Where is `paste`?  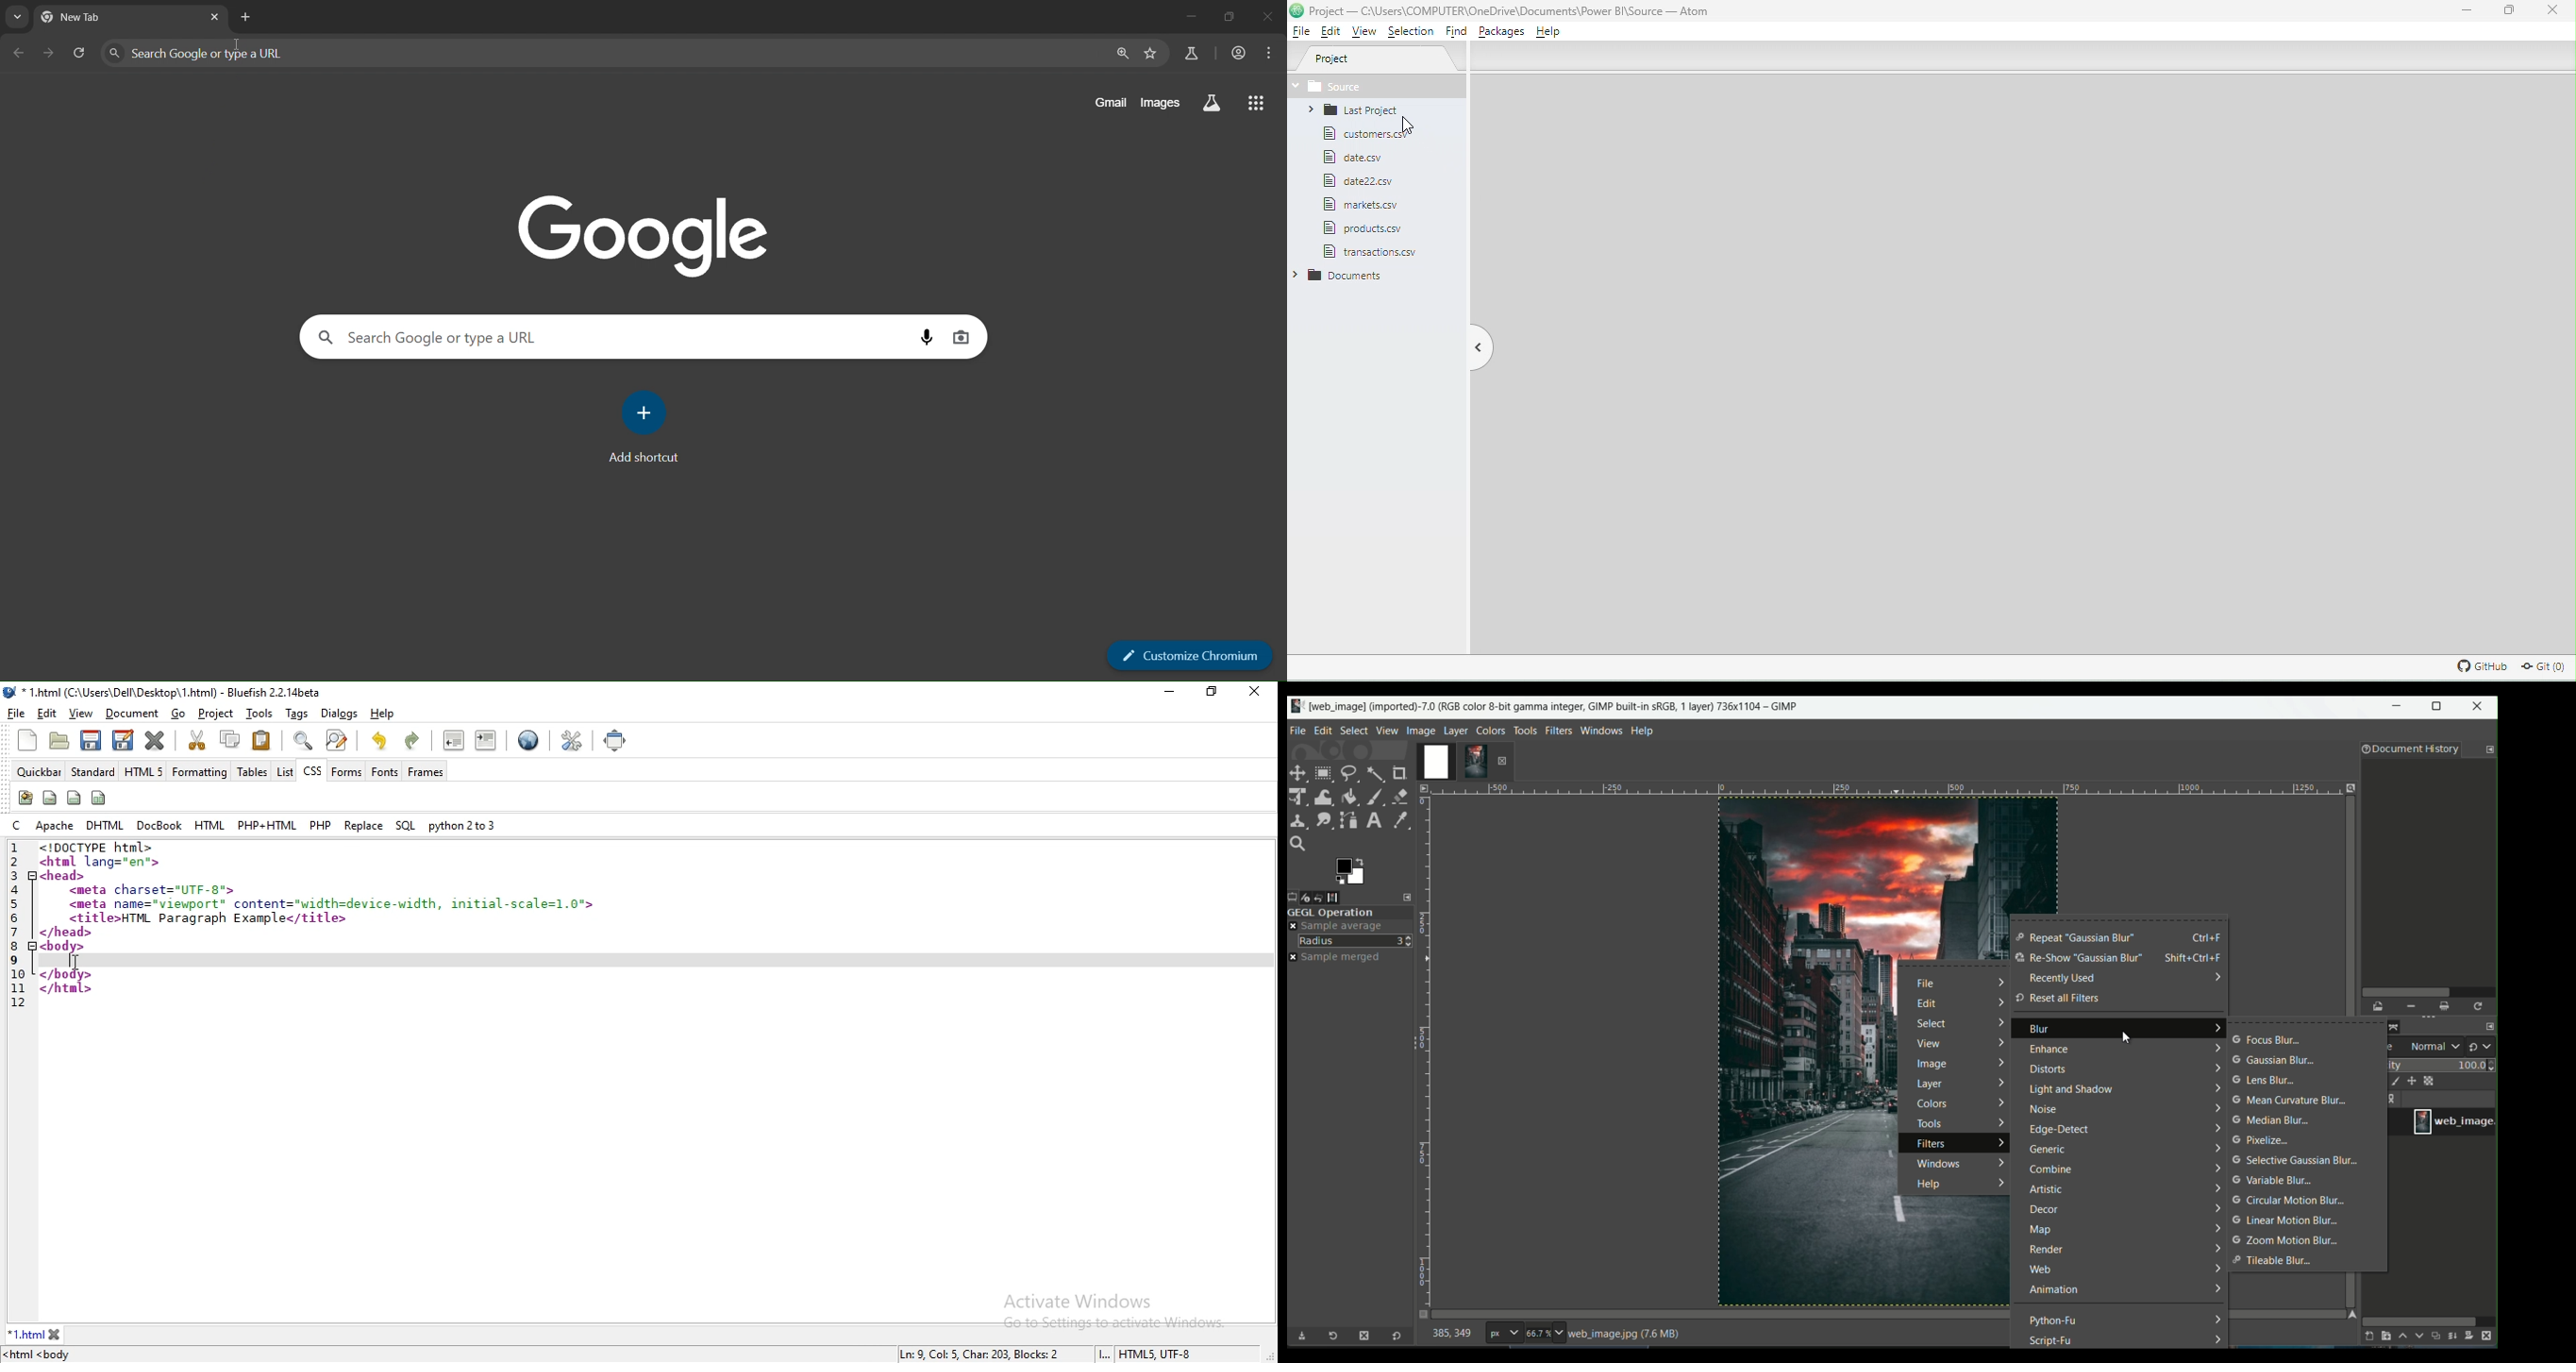 paste is located at coordinates (262, 740).